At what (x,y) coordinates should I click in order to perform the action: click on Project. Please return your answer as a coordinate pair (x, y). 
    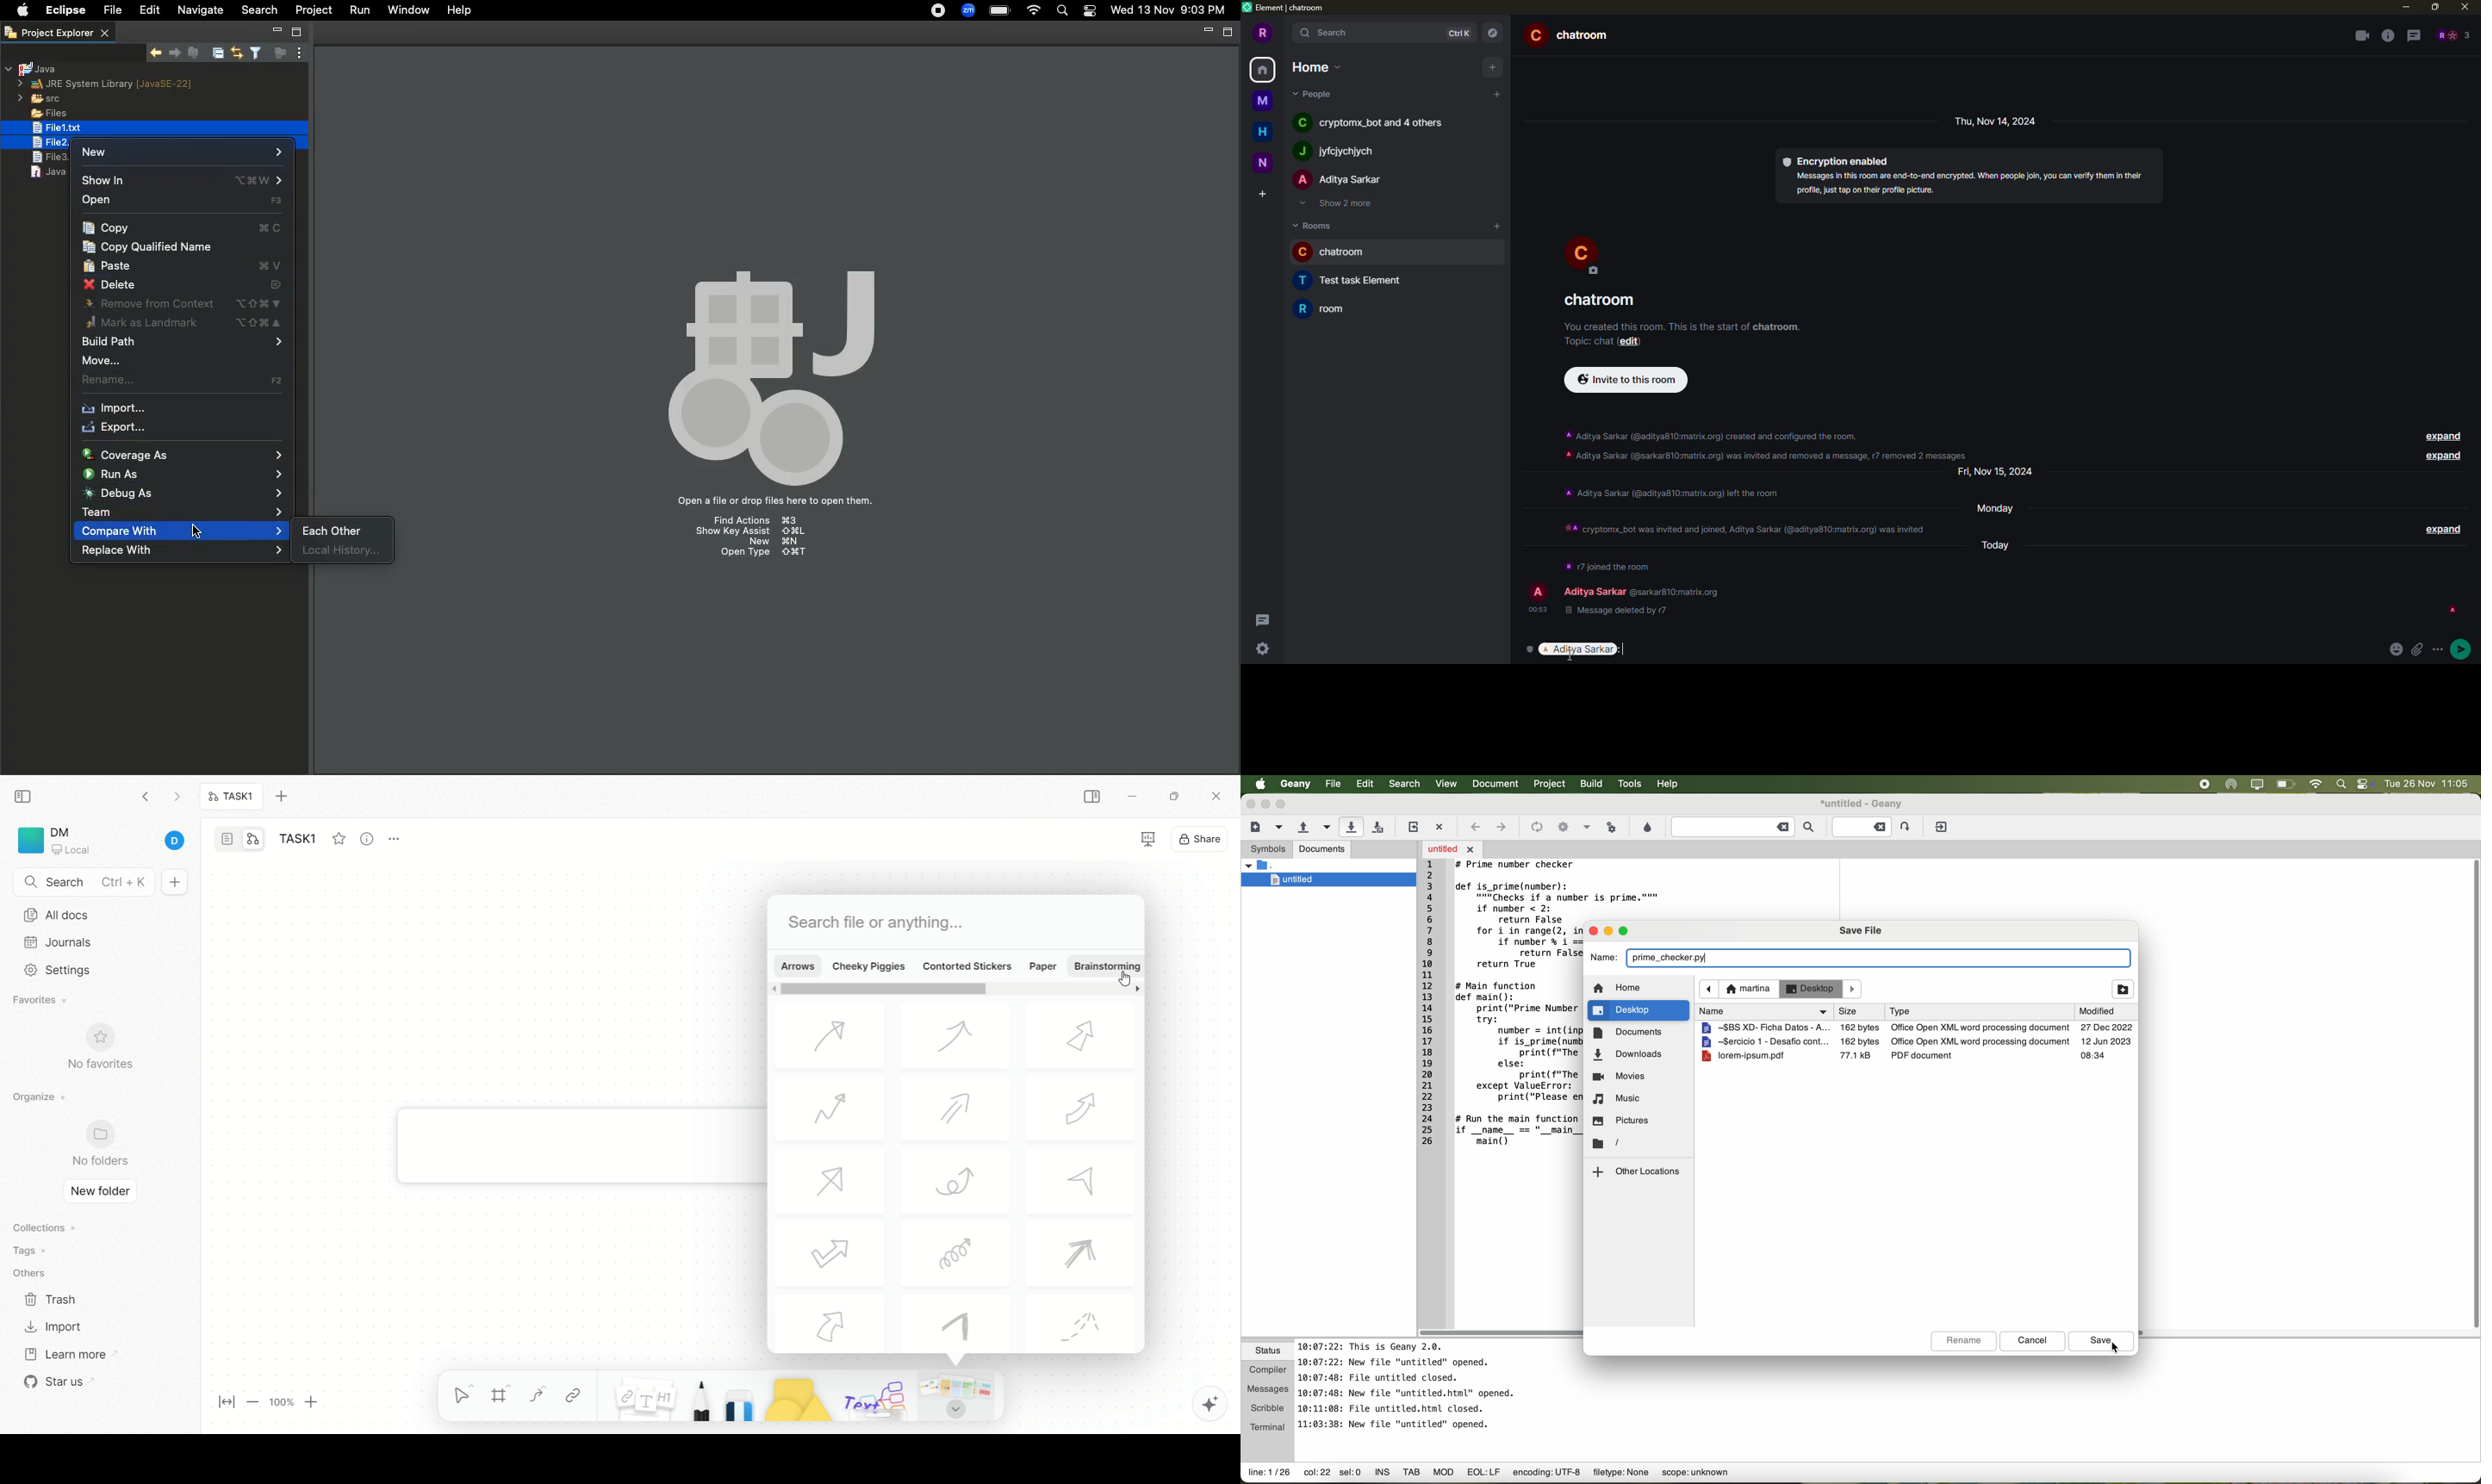
    Looking at the image, I should click on (314, 10).